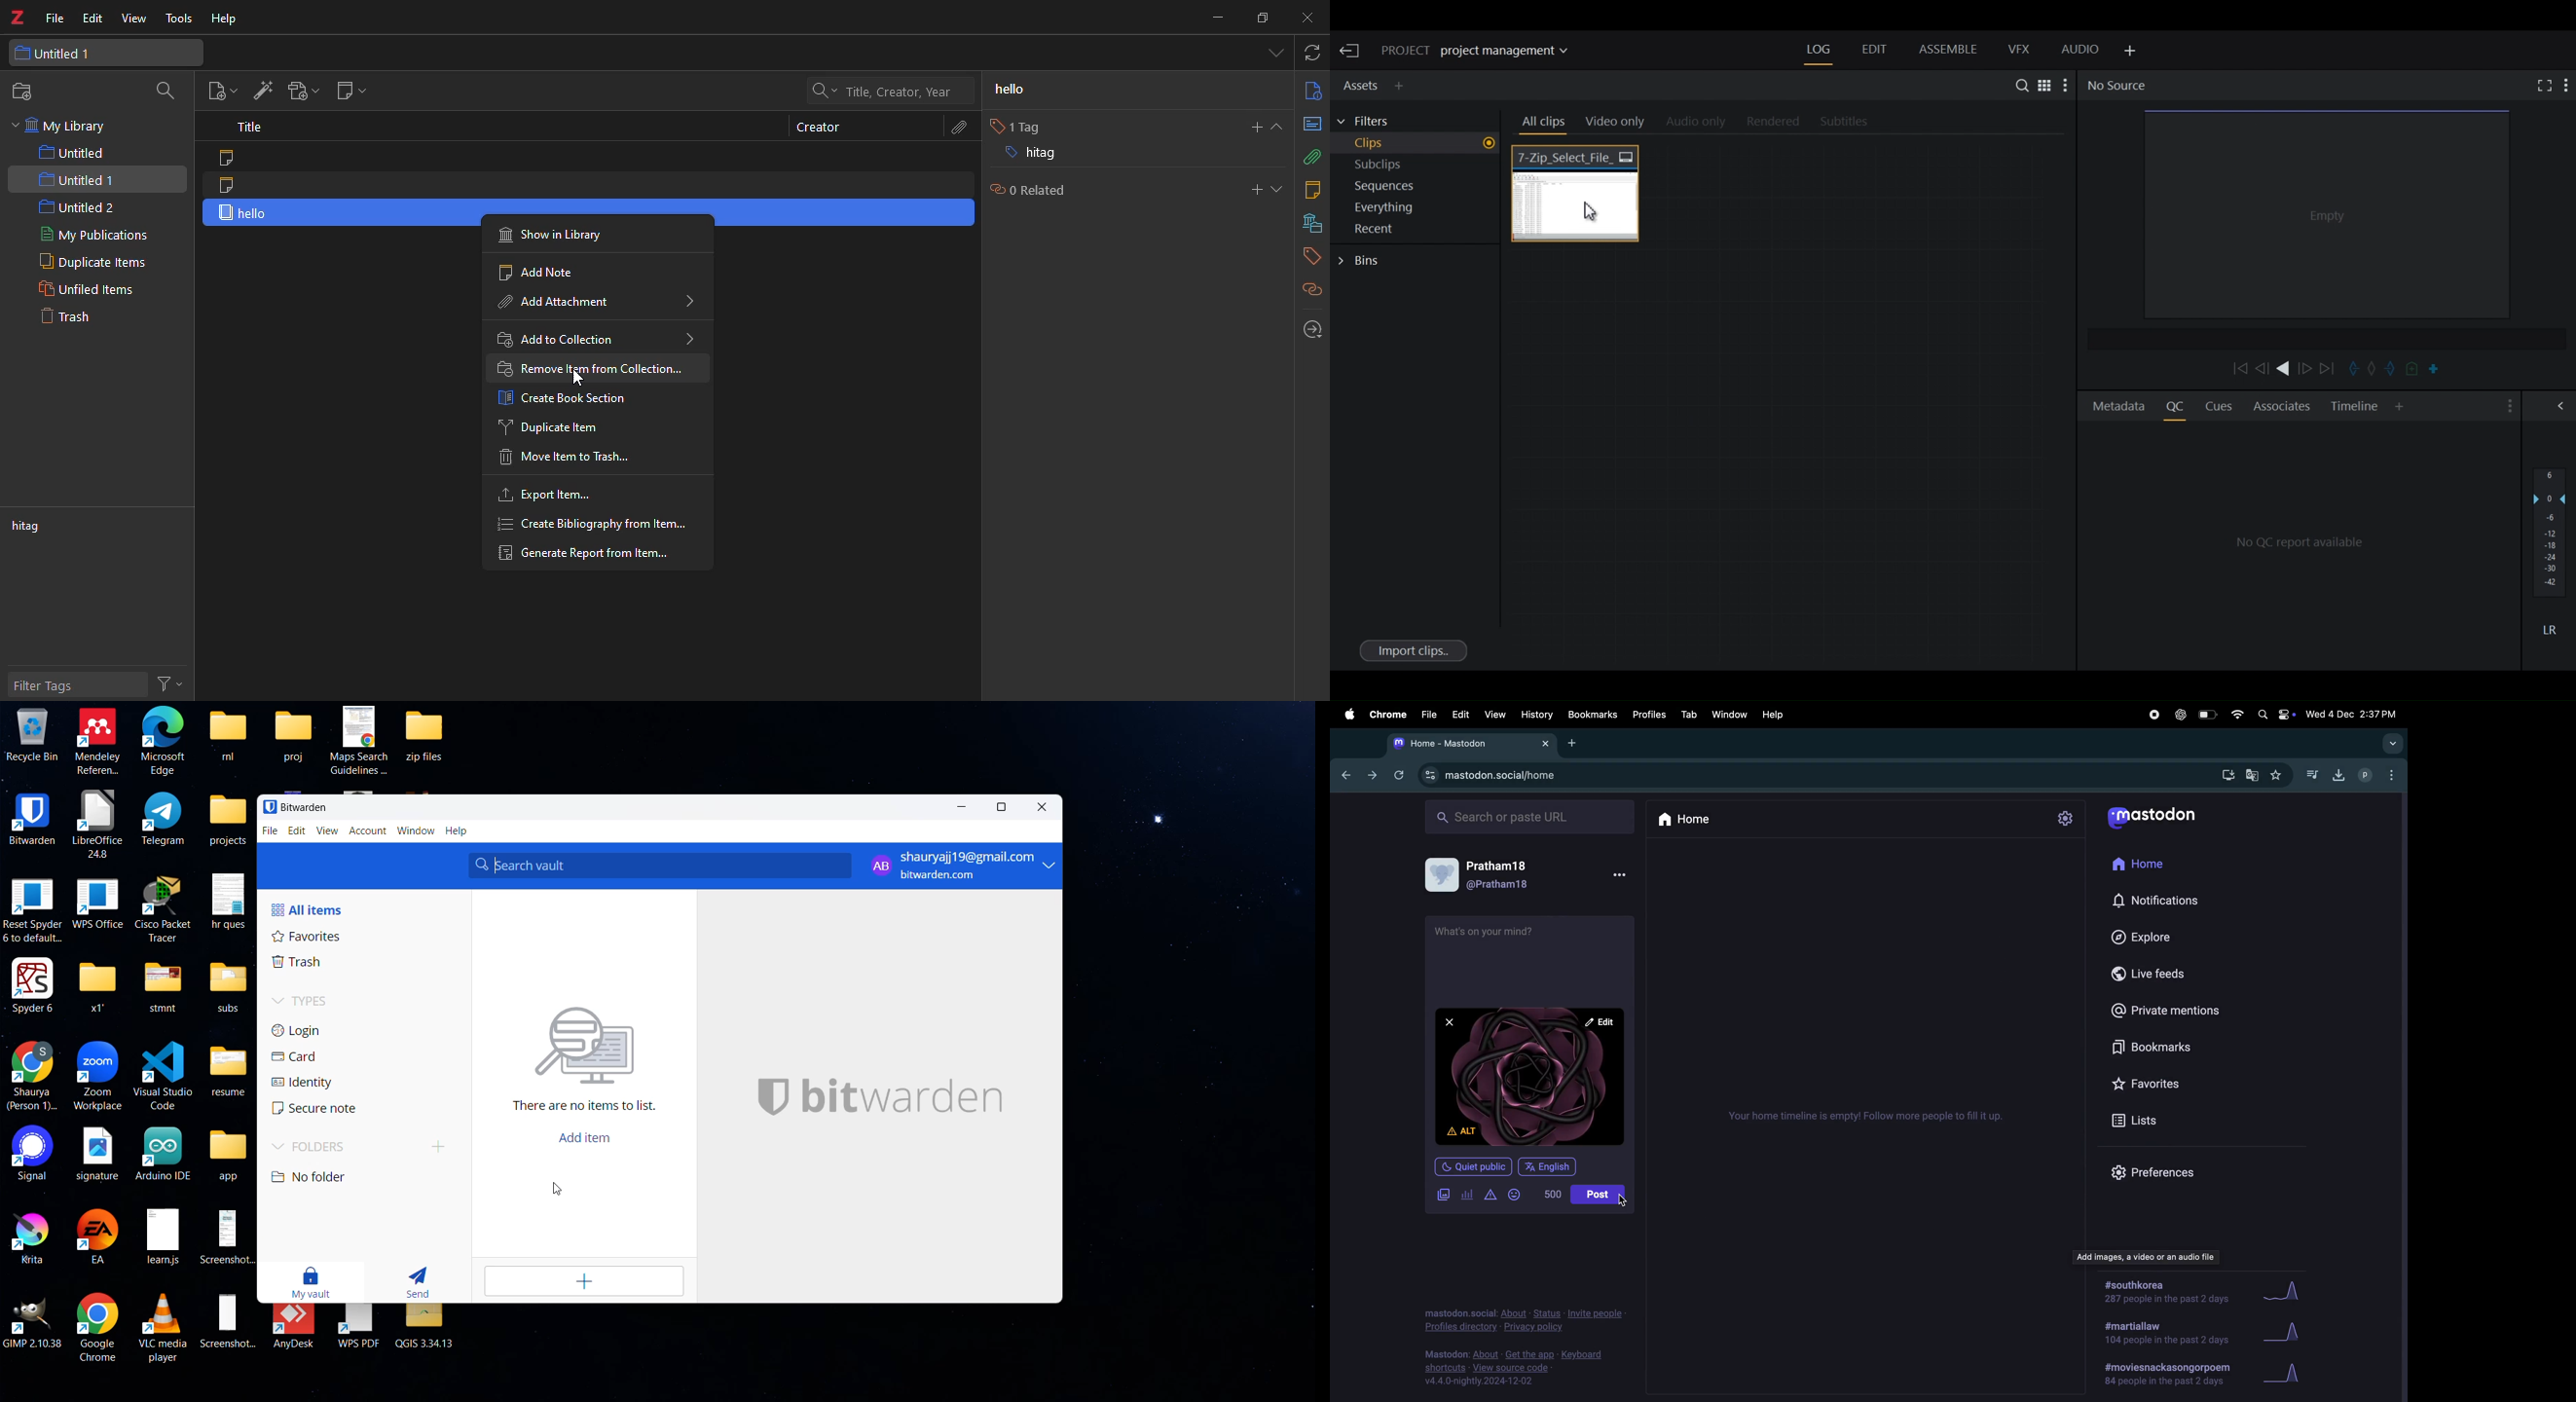 This screenshot has height=1428, width=2576. I want to click on my library, so click(70, 128).